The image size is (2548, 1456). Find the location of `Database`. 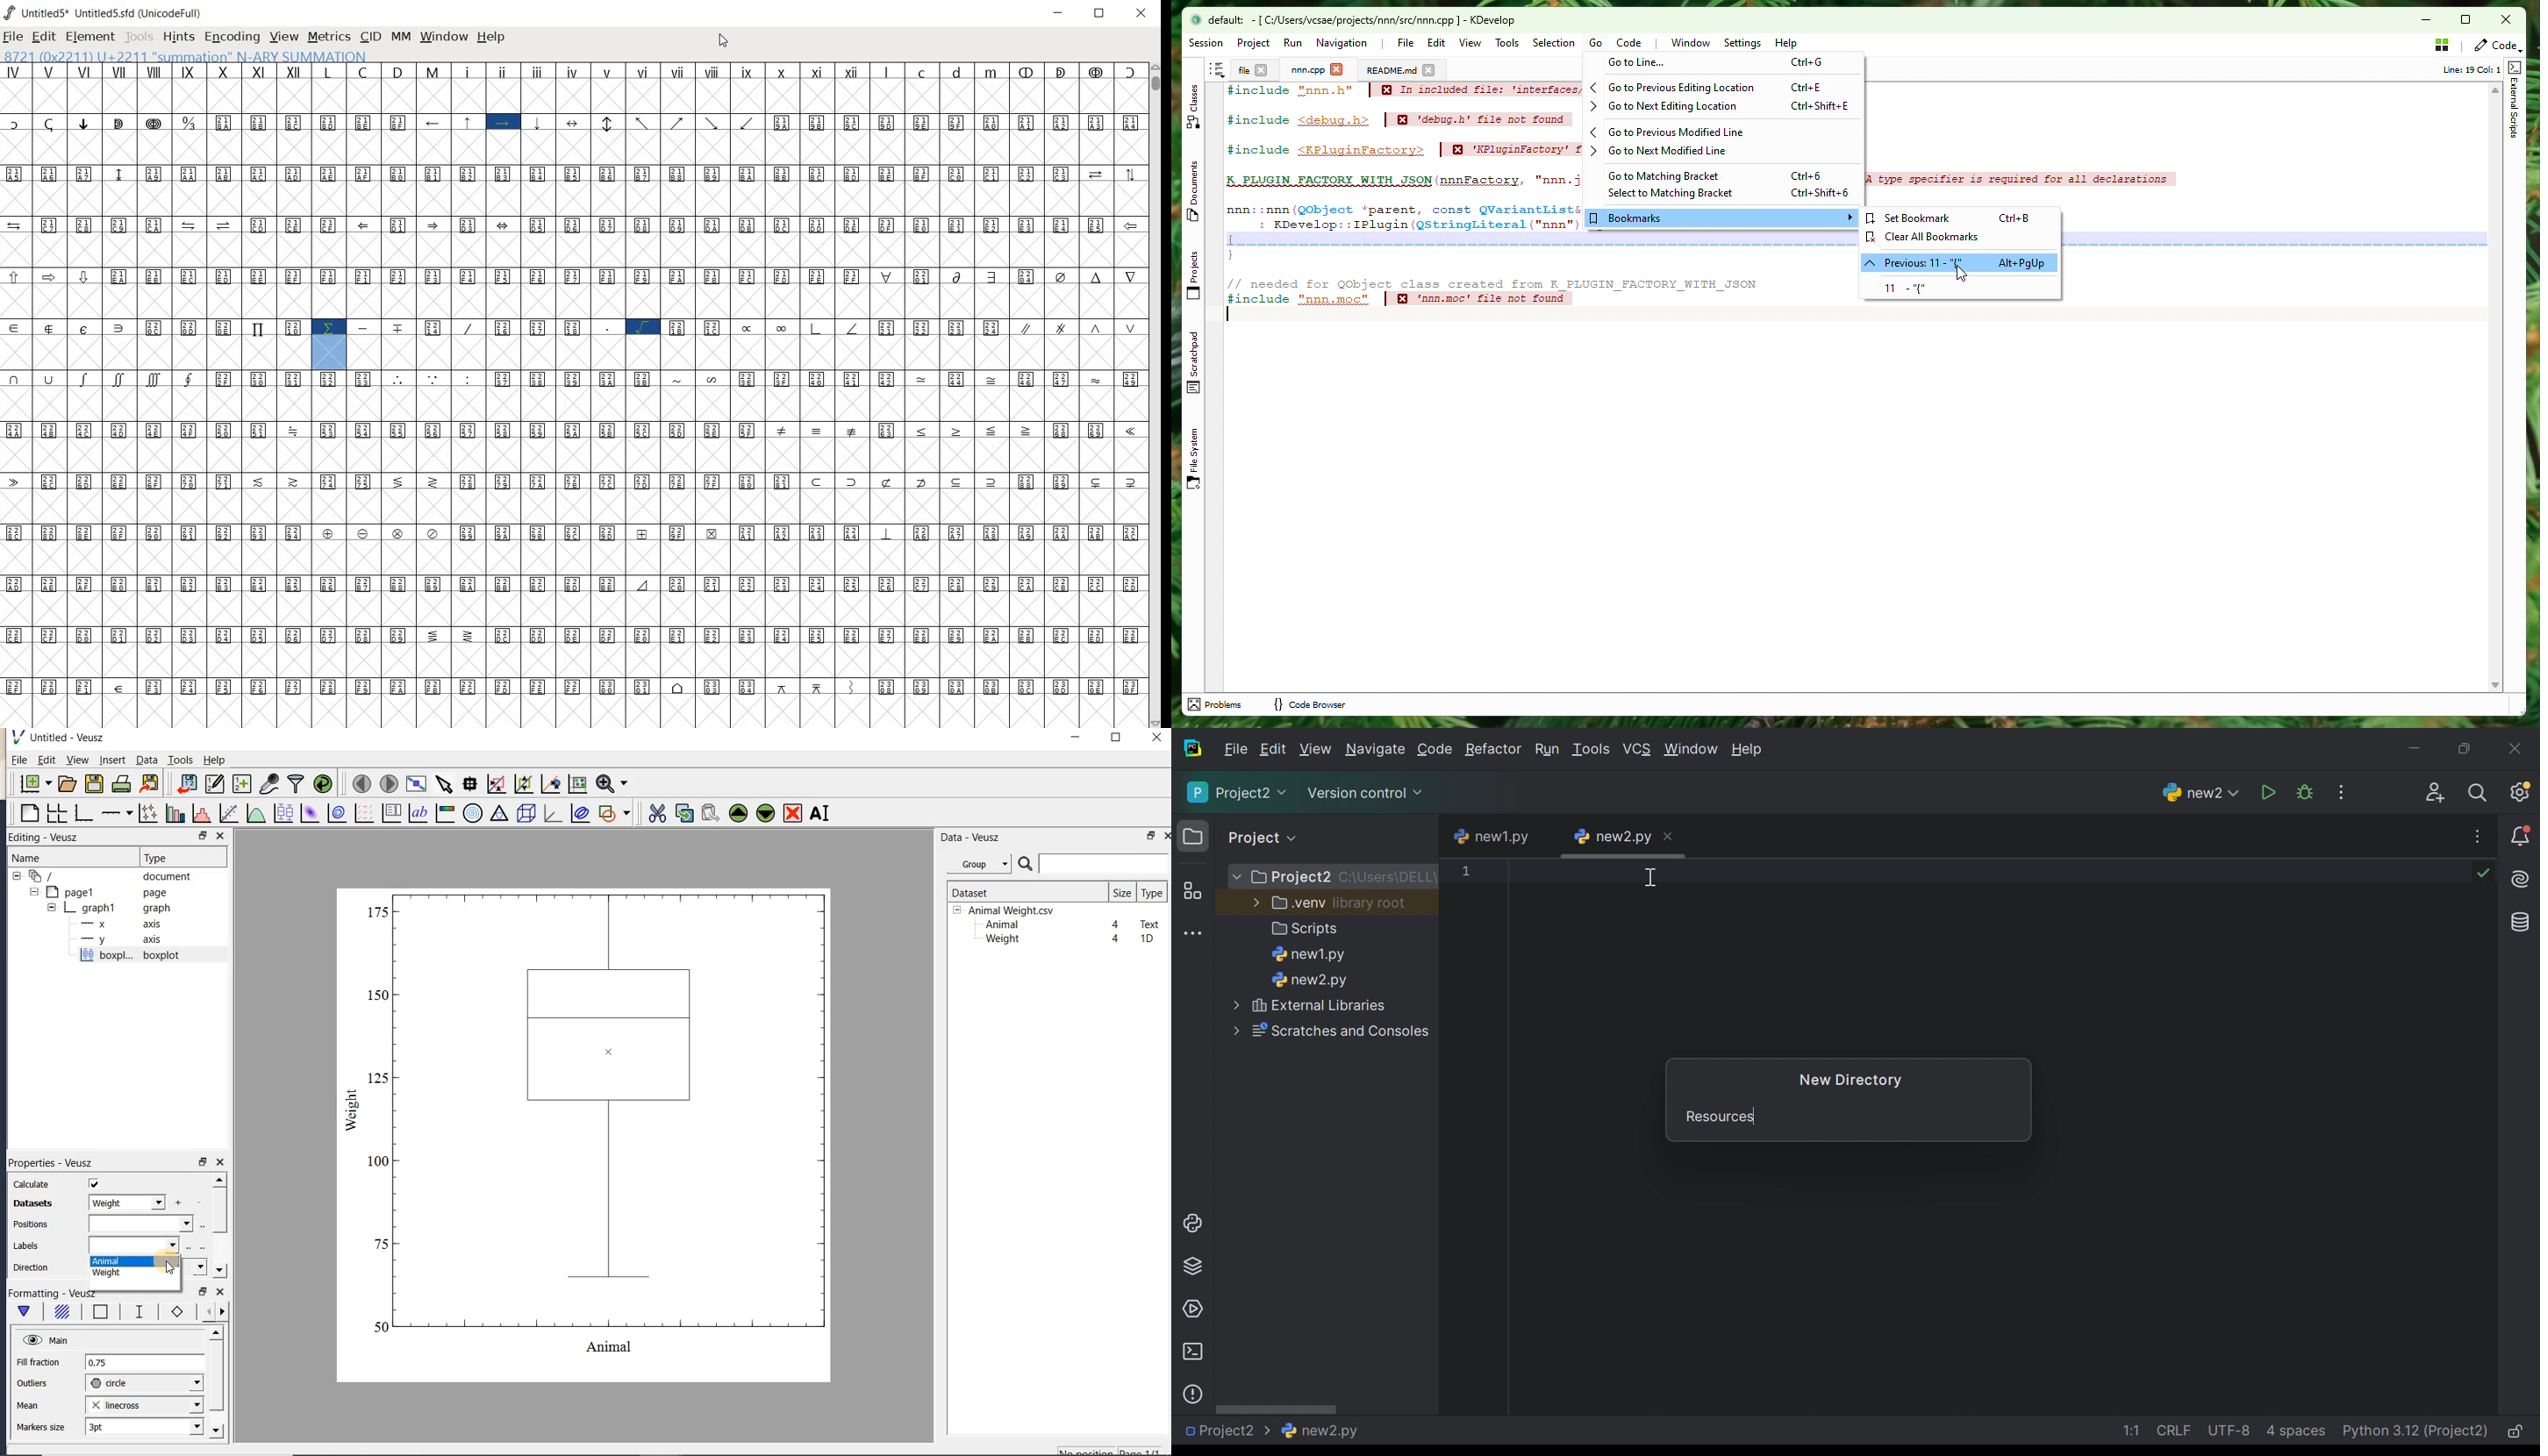

Database is located at coordinates (2521, 923).